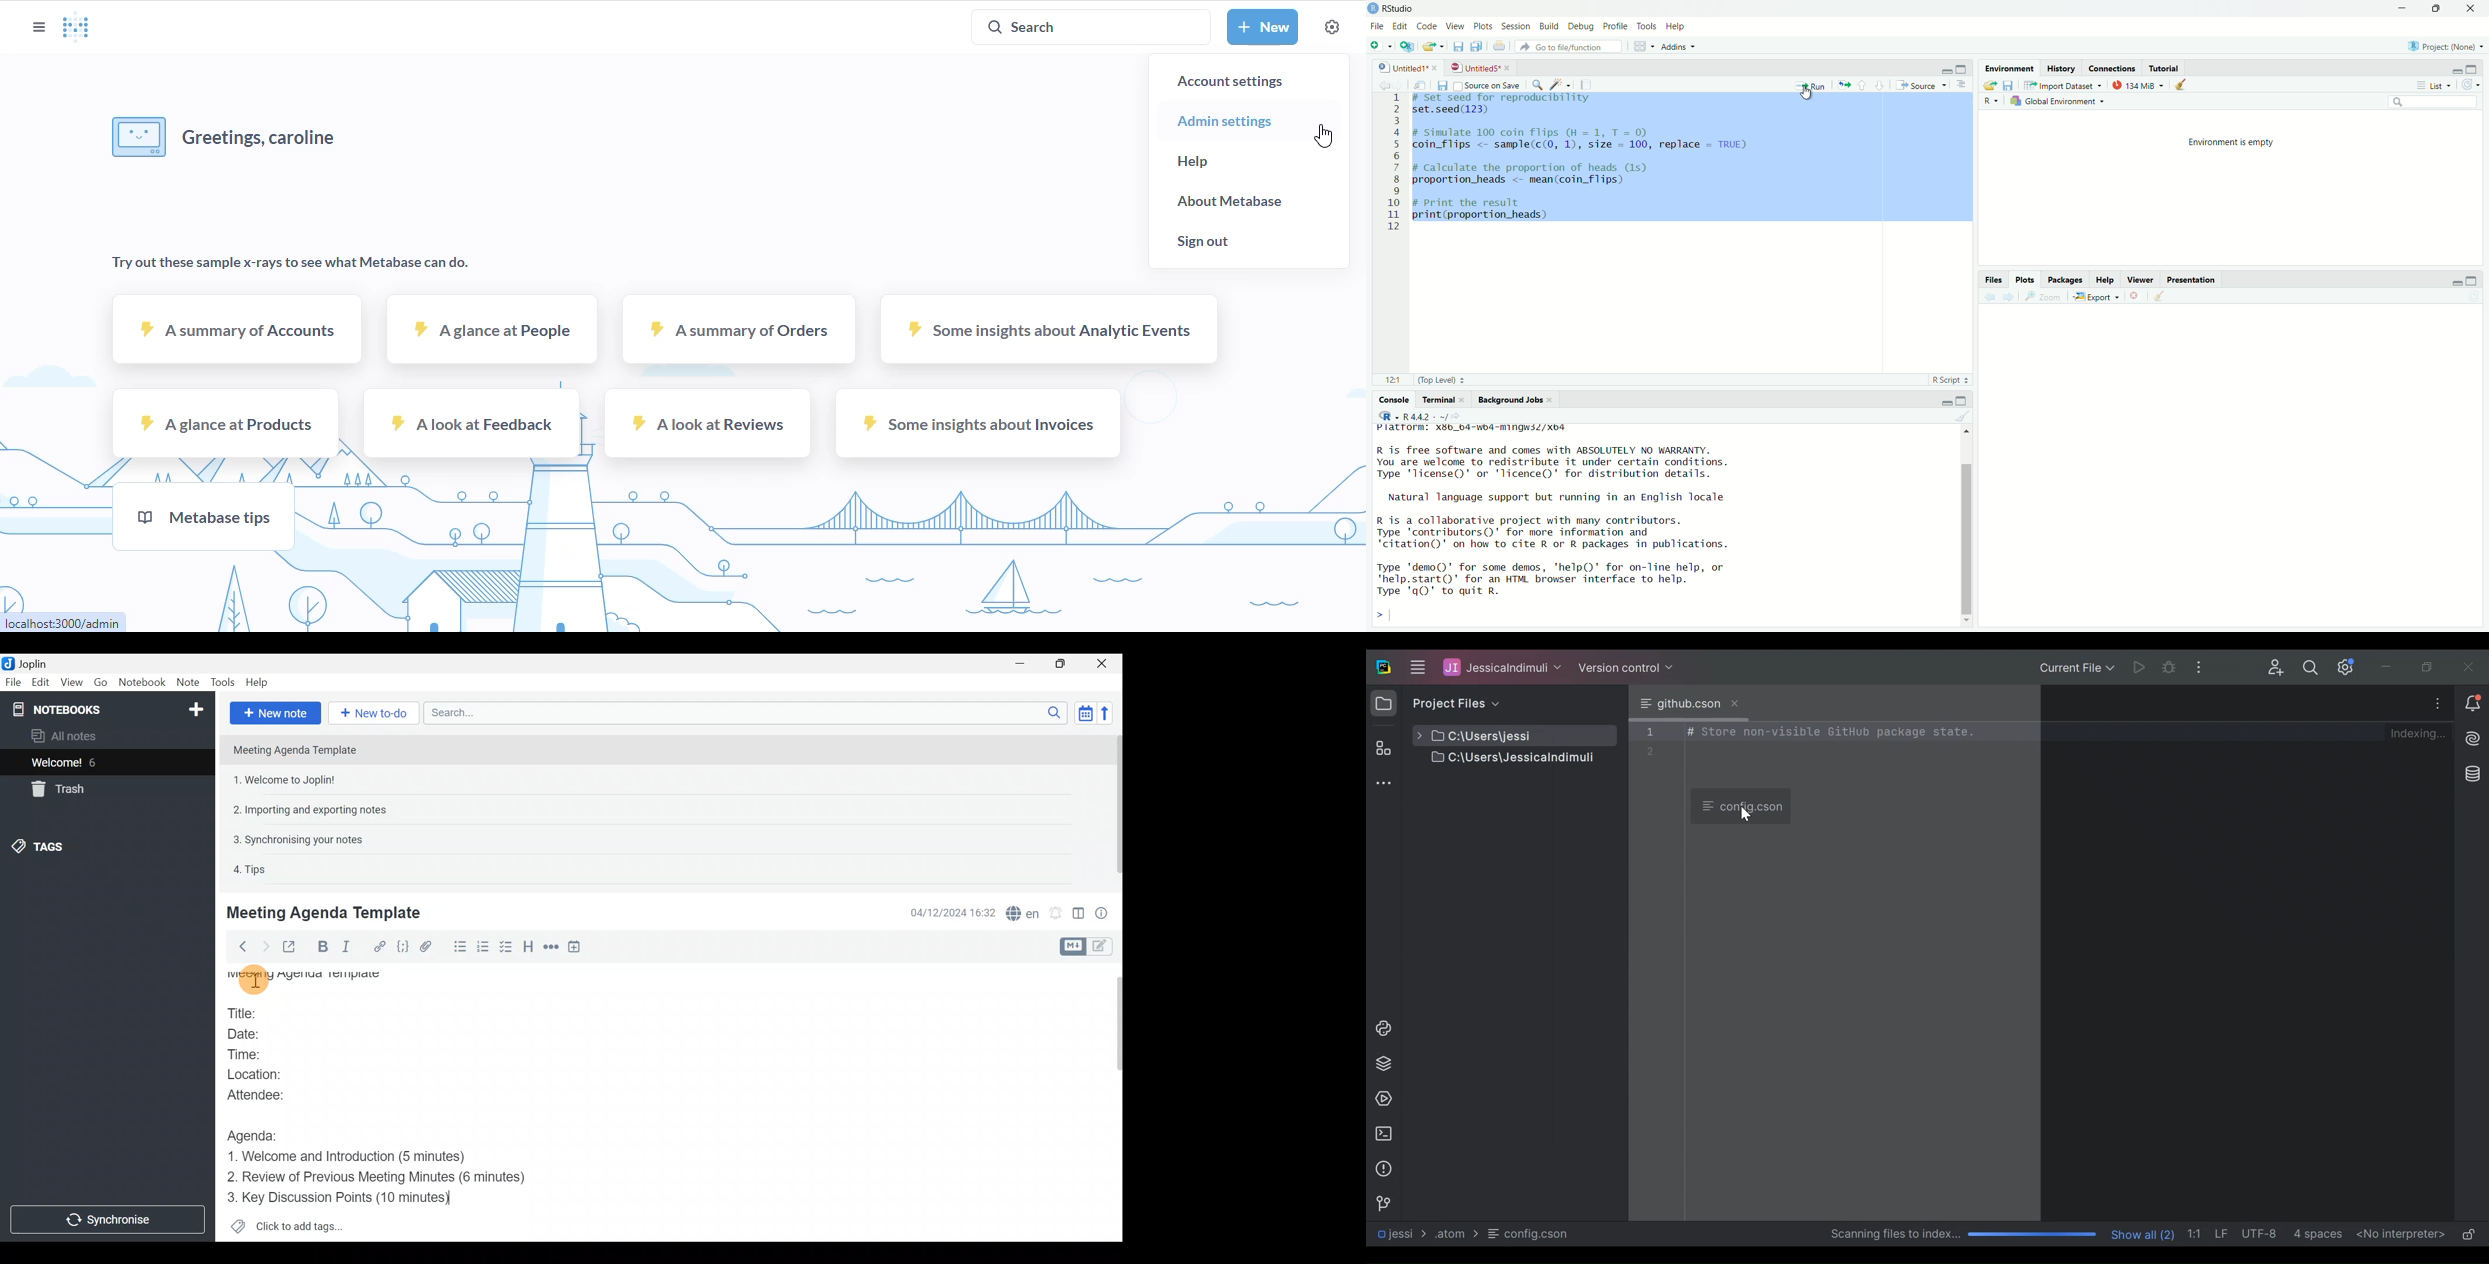  Describe the element at coordinates (265, 1076) in the screenshot. I see `Location:` at that location.